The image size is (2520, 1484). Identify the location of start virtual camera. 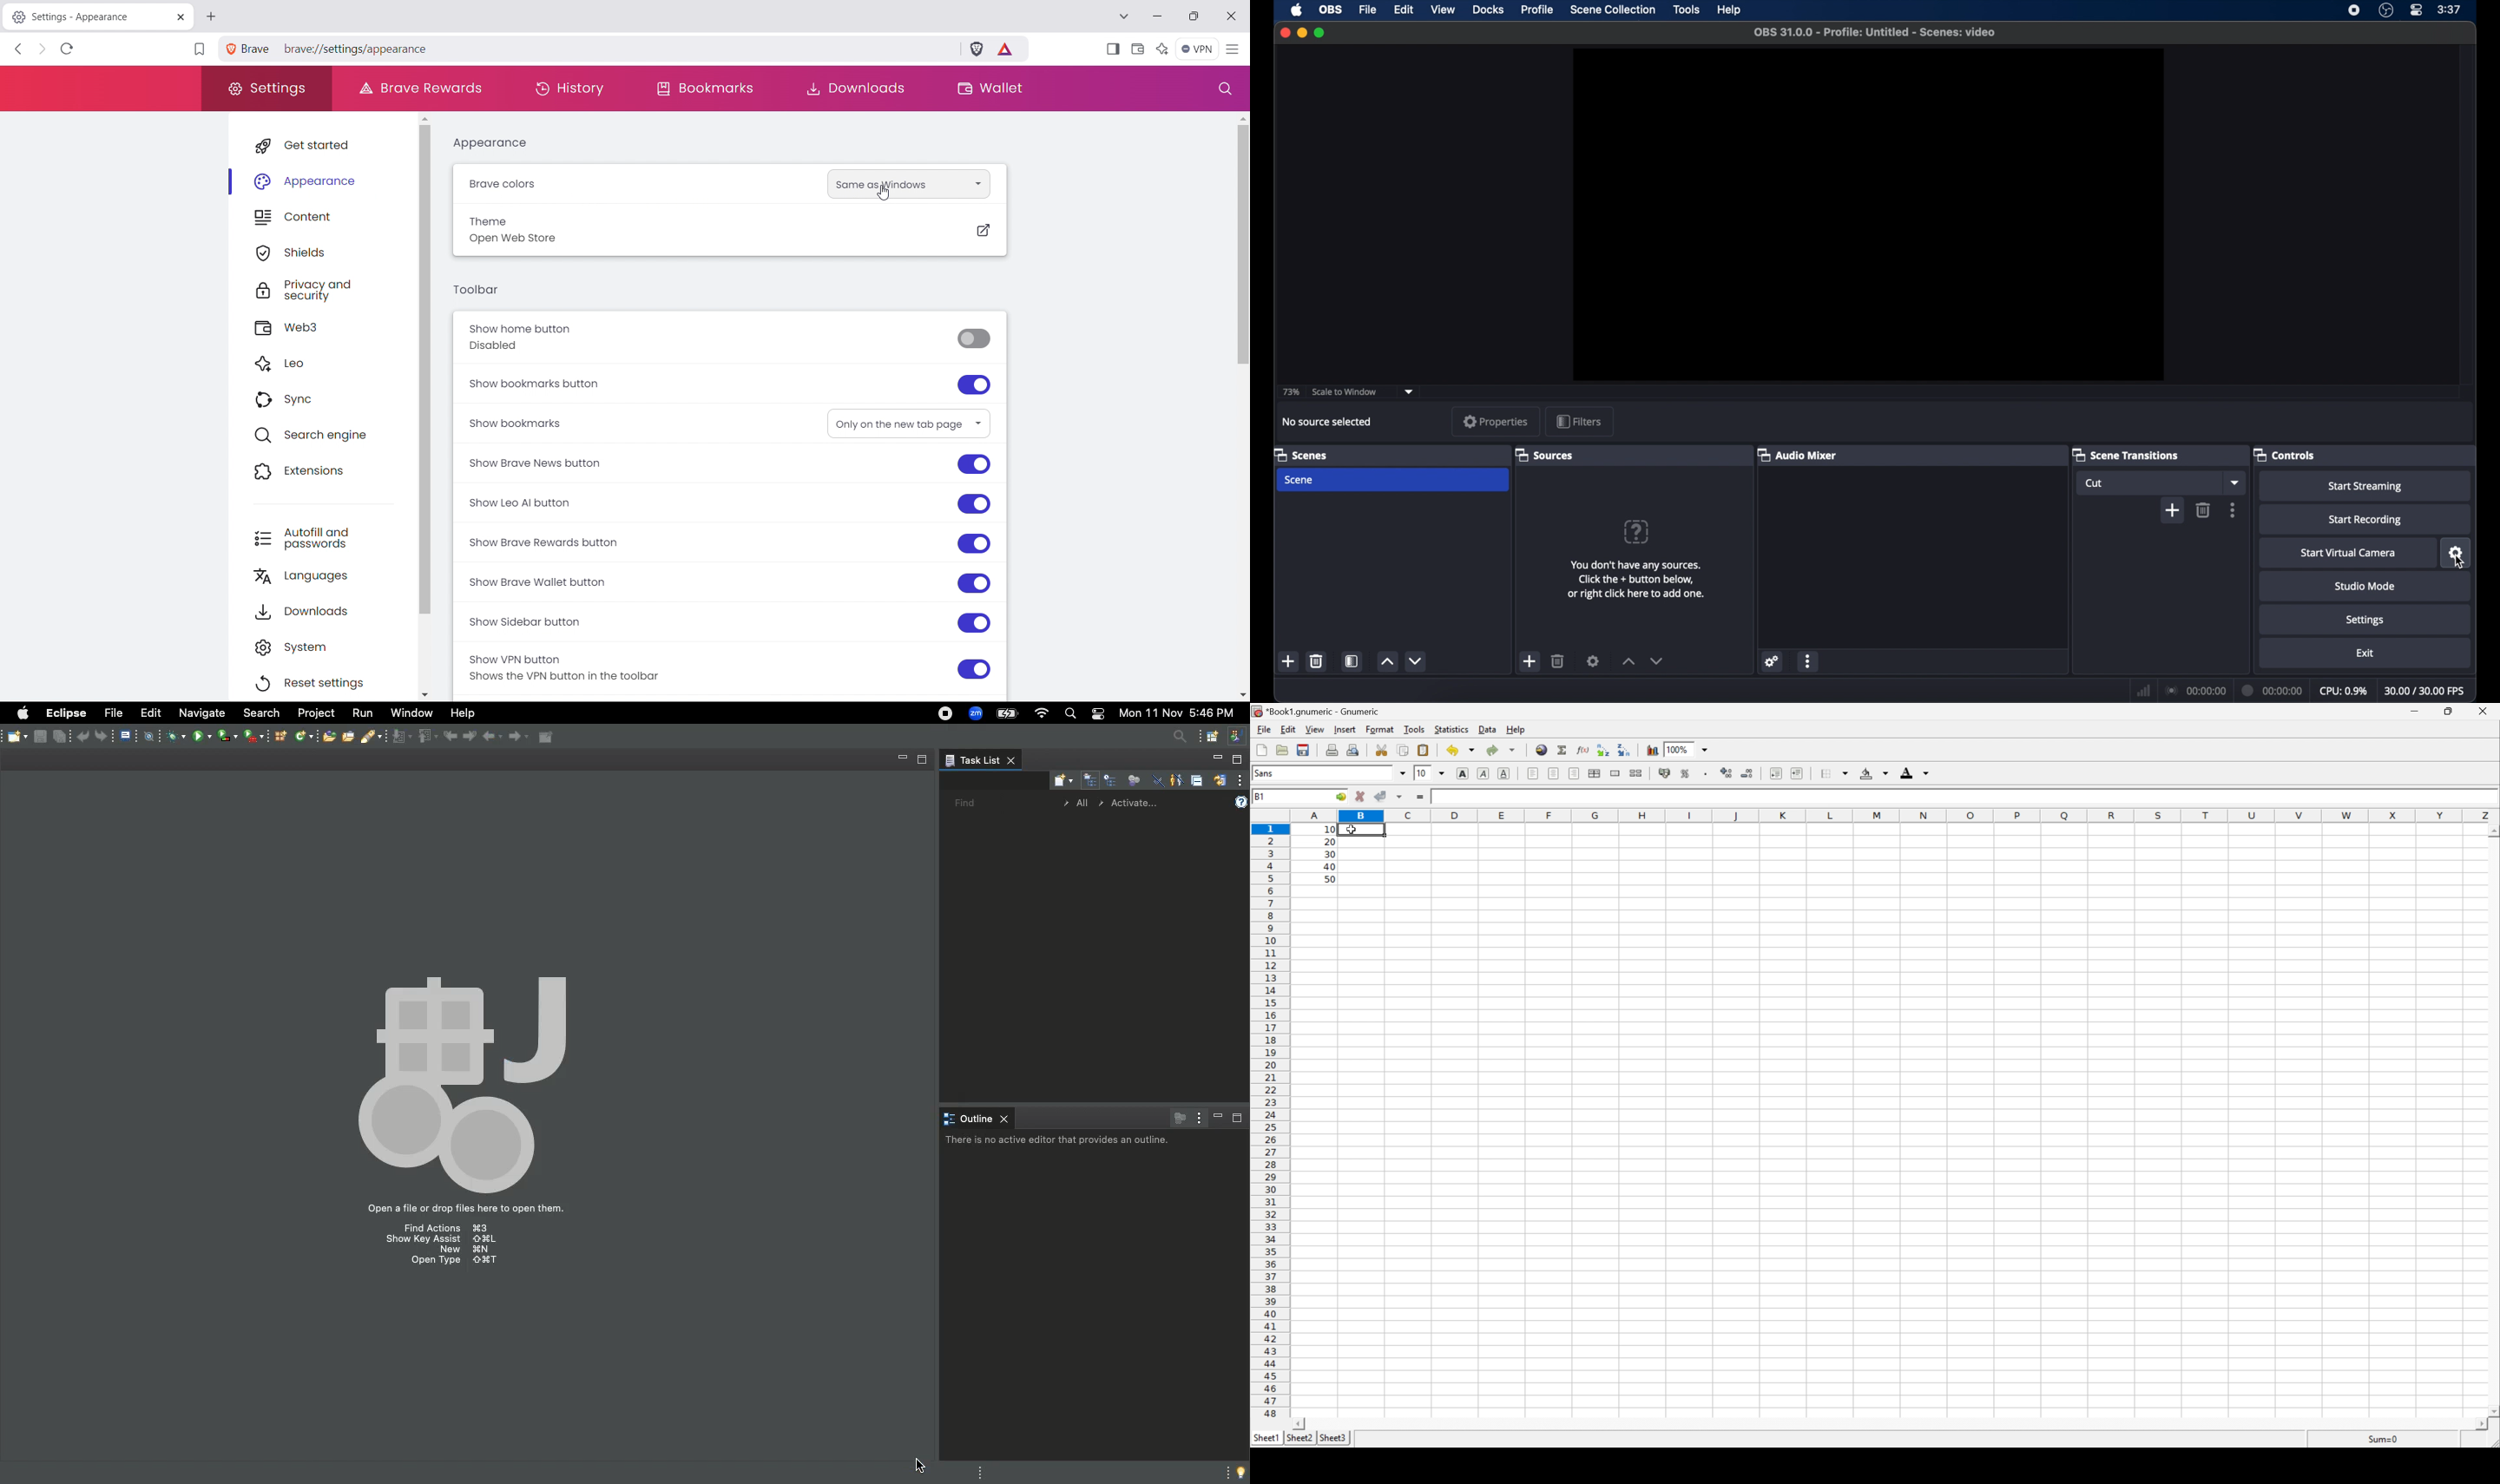
(2348, 553).